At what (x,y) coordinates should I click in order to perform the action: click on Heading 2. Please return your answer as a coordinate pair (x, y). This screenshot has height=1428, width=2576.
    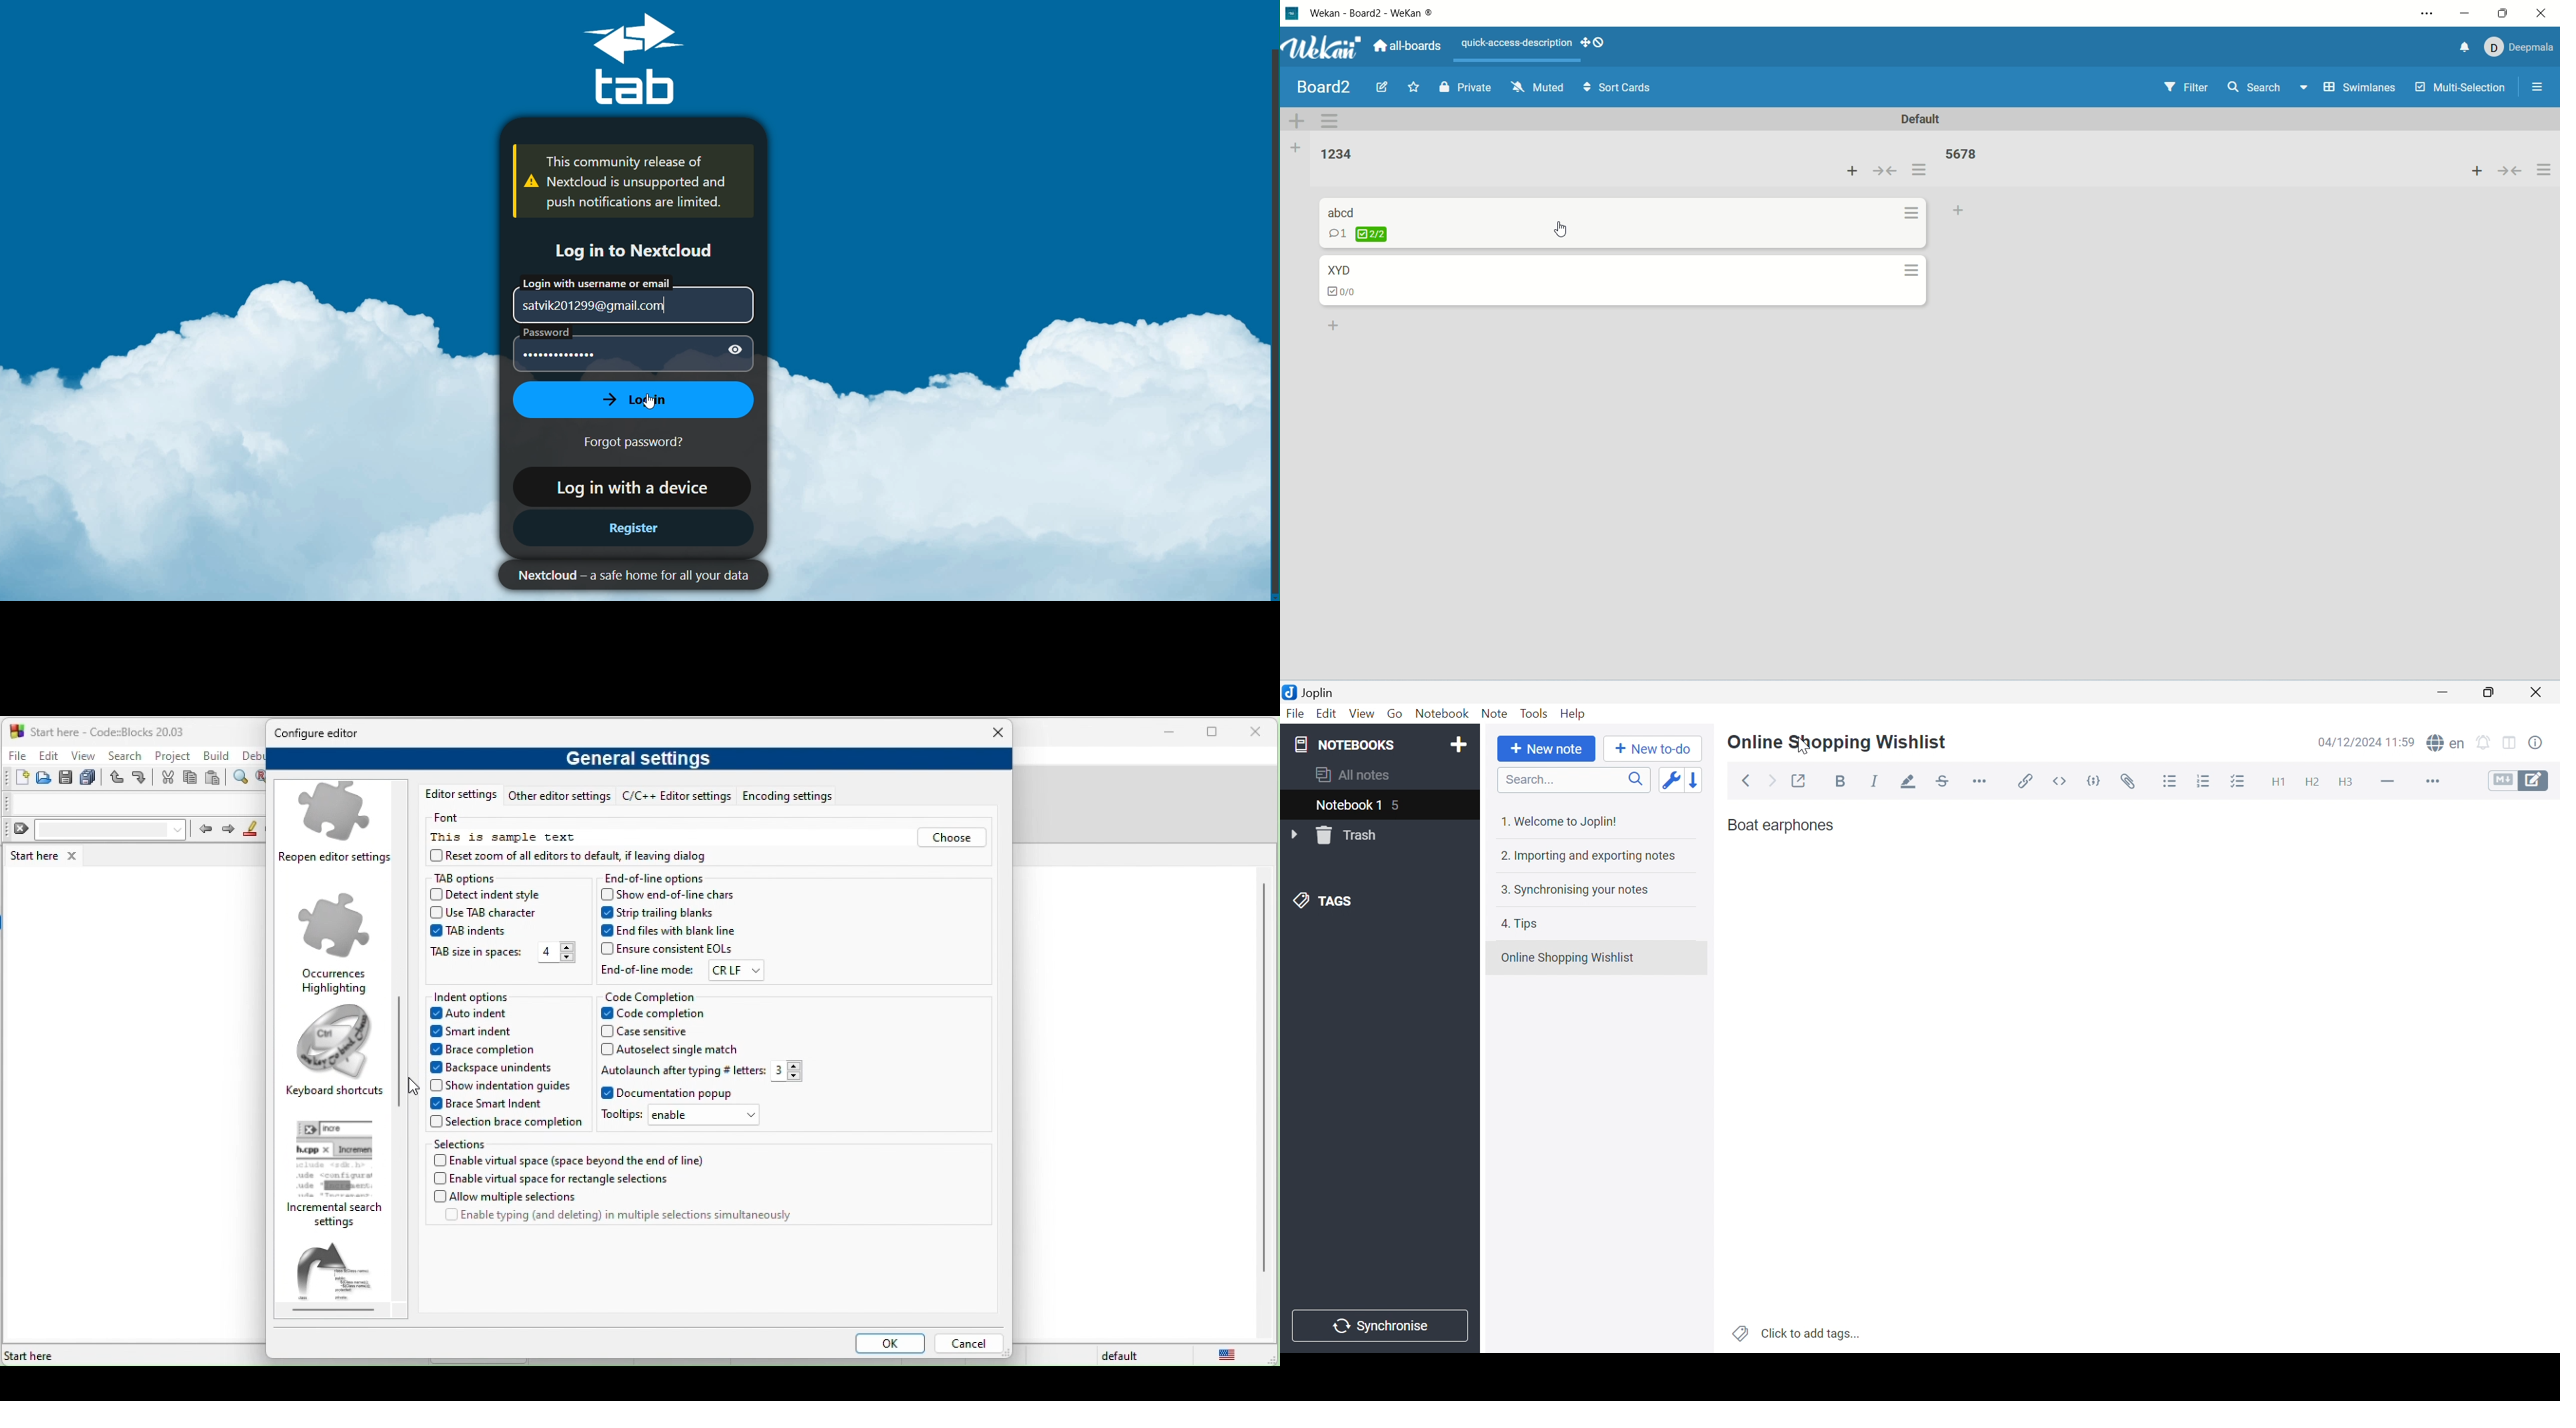
    Looking at the image, I should click on (2313, 784).